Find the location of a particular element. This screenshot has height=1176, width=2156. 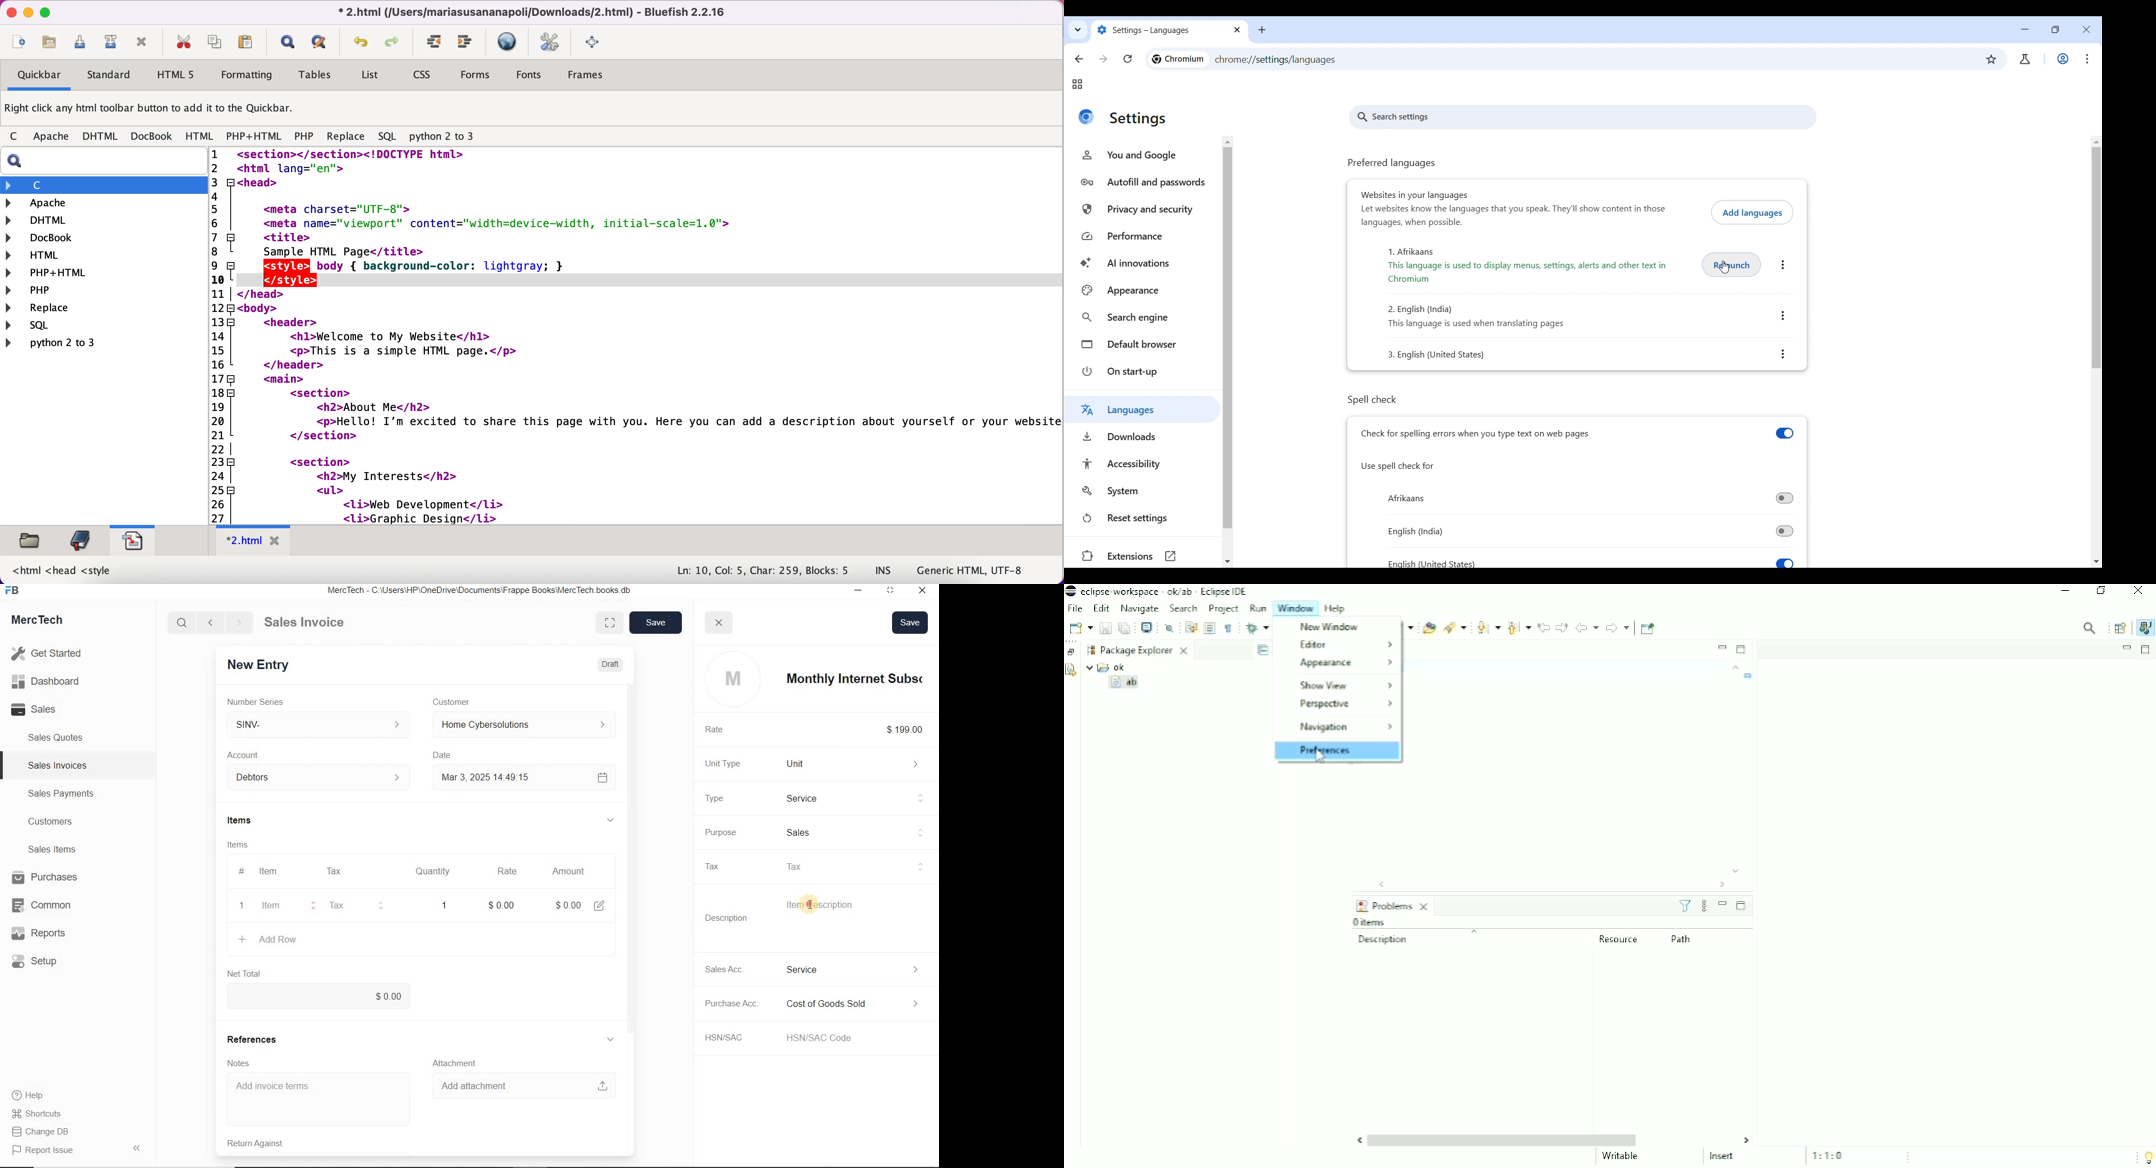

Save is located at coordinates (1105, 628).